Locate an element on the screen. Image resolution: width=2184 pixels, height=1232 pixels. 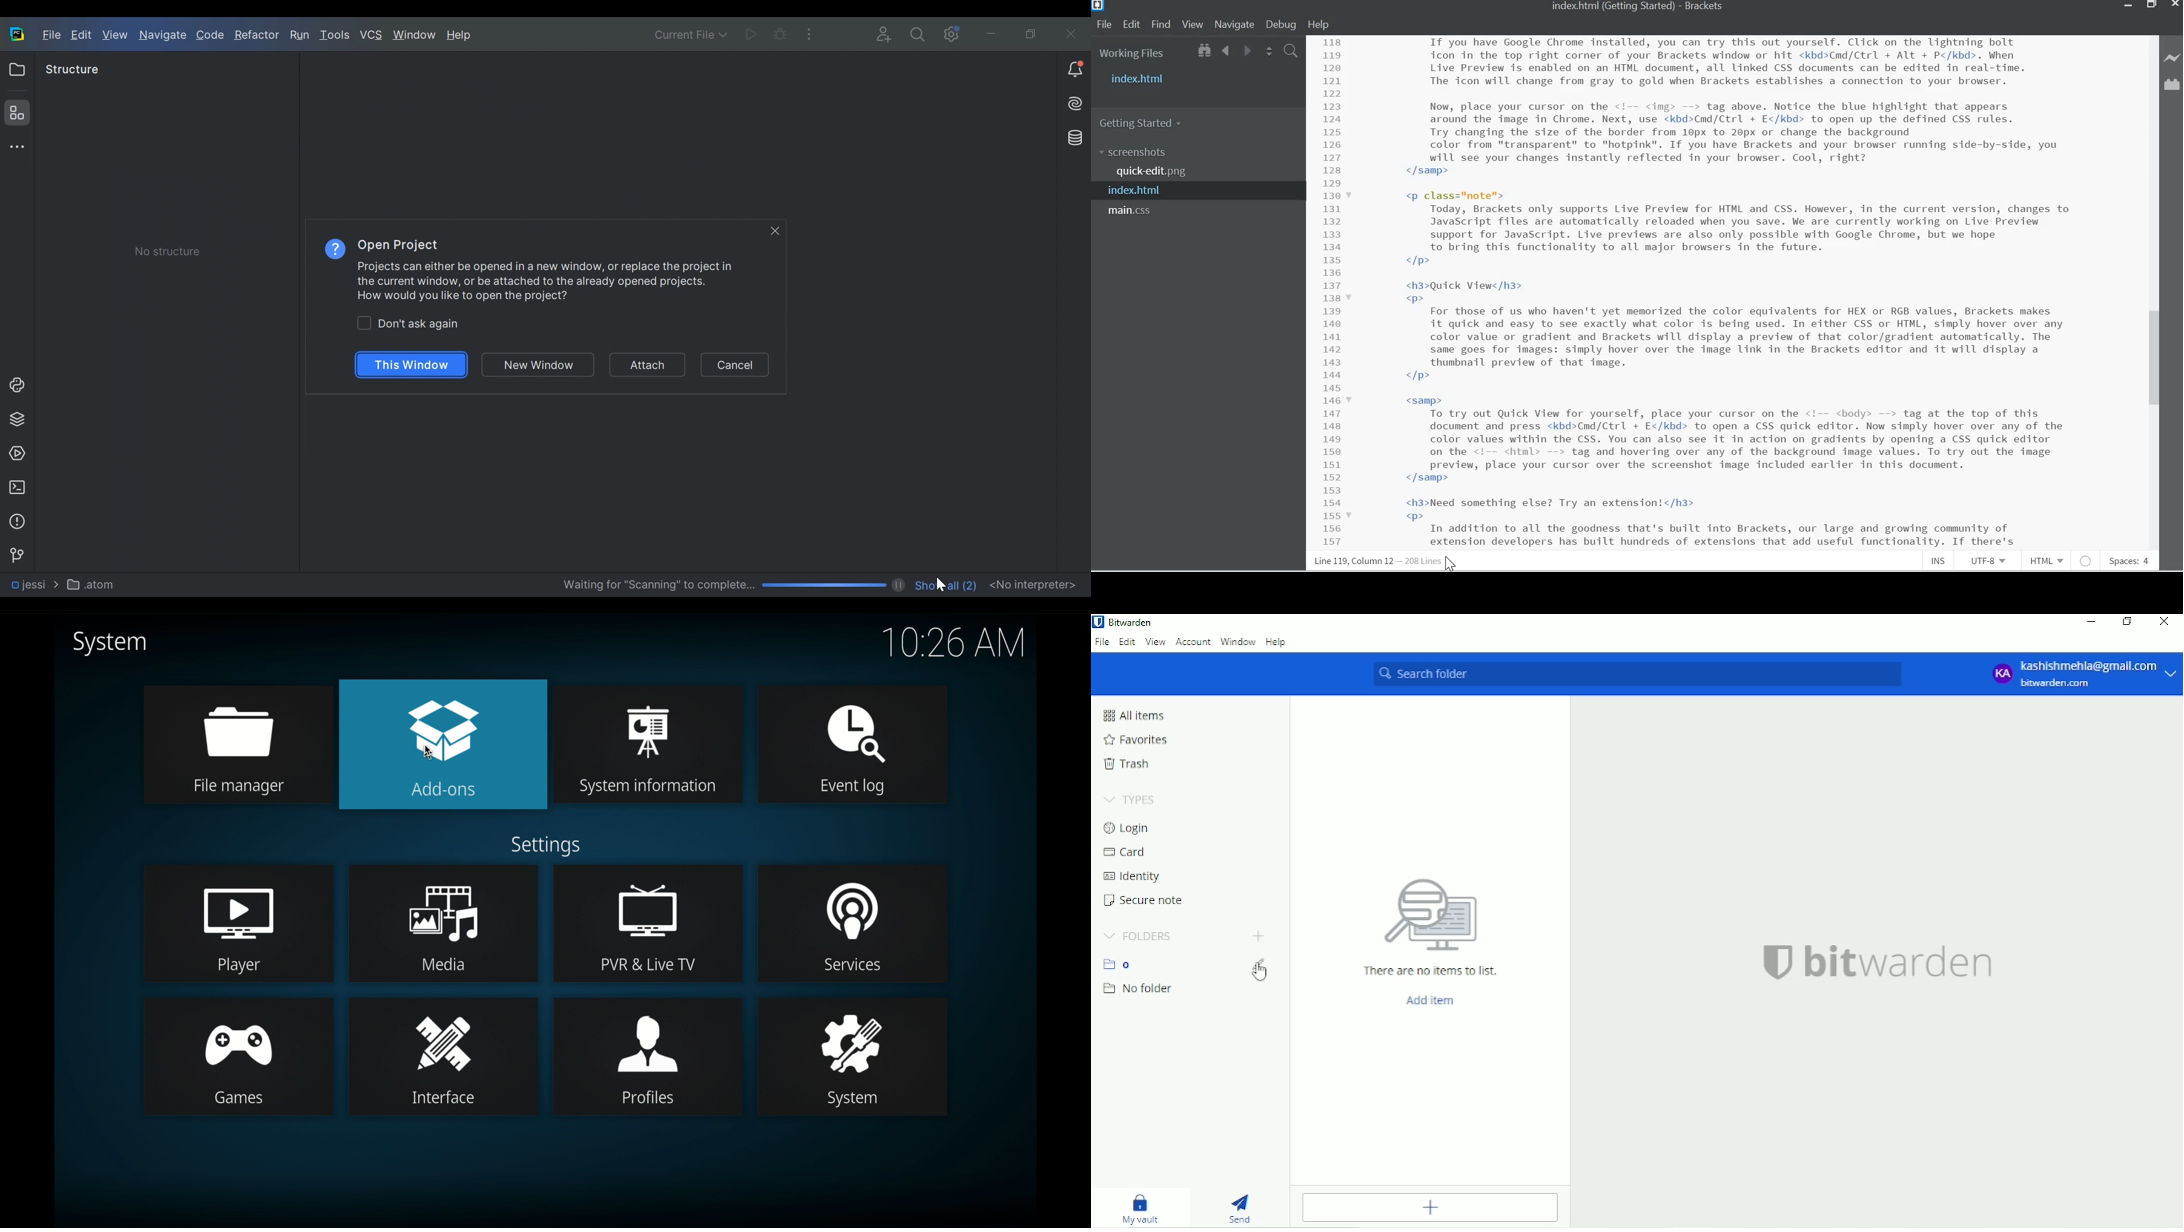
profiles is located at coordinates (648, 1056).